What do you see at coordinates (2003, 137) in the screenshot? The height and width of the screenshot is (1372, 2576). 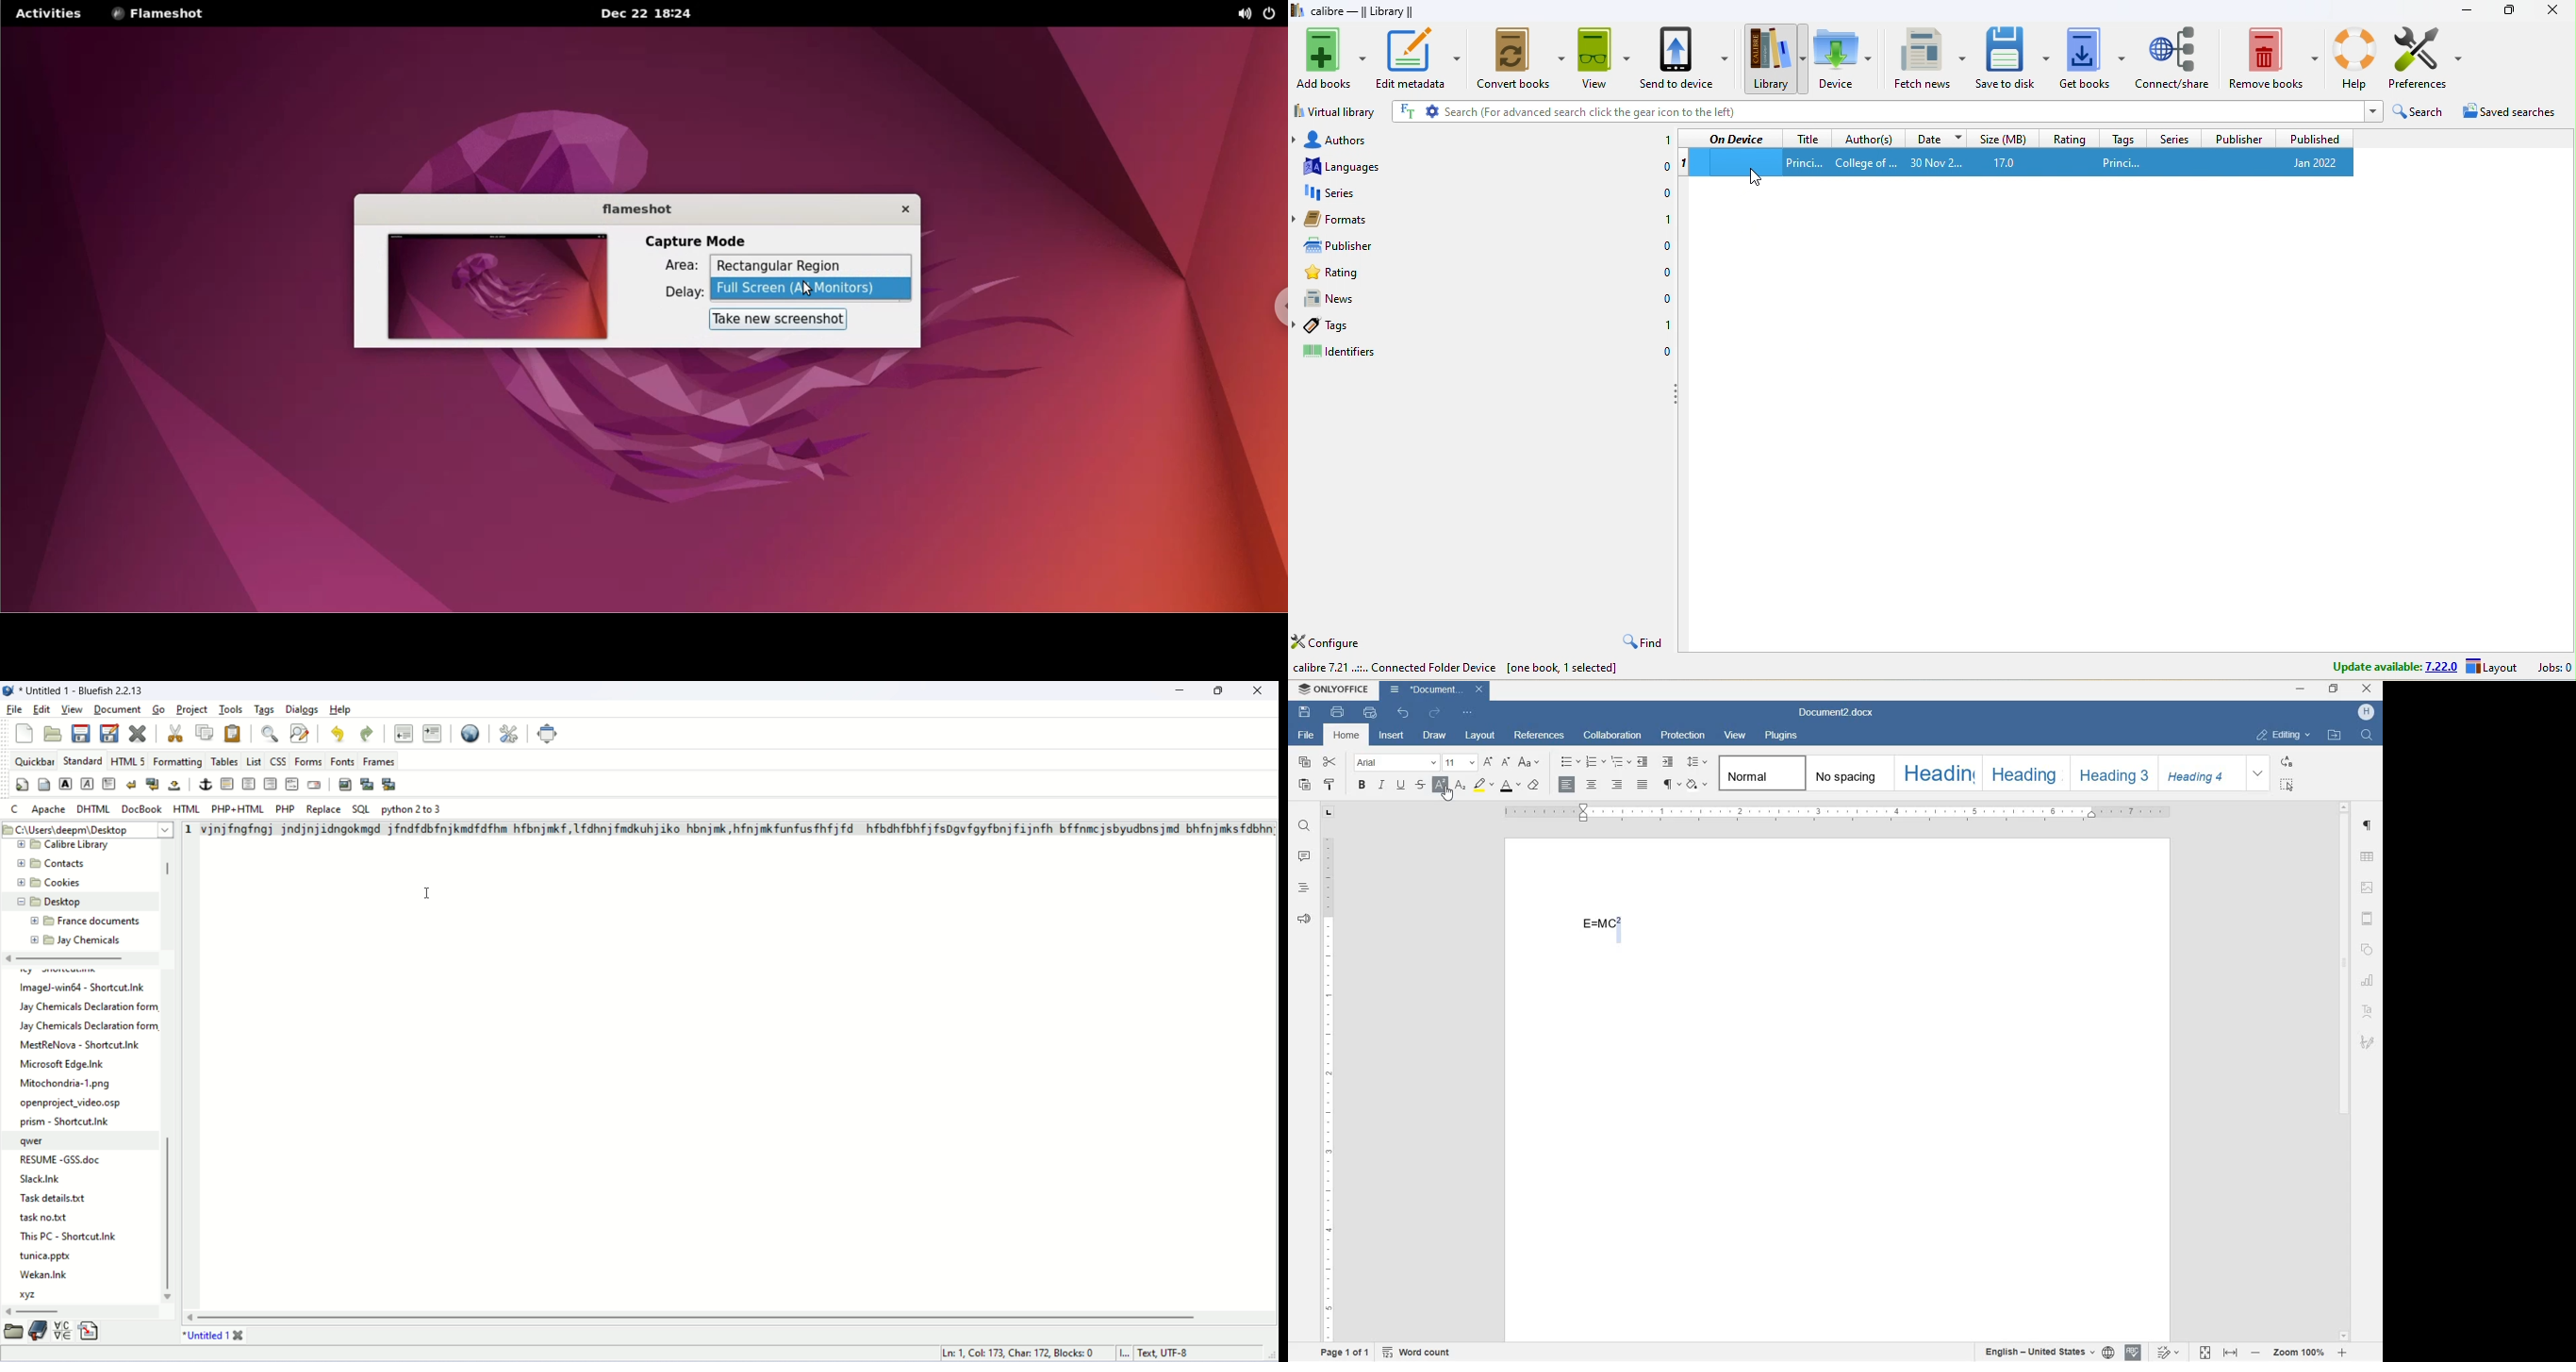 I see `size` at bounding box center [2003, 137].